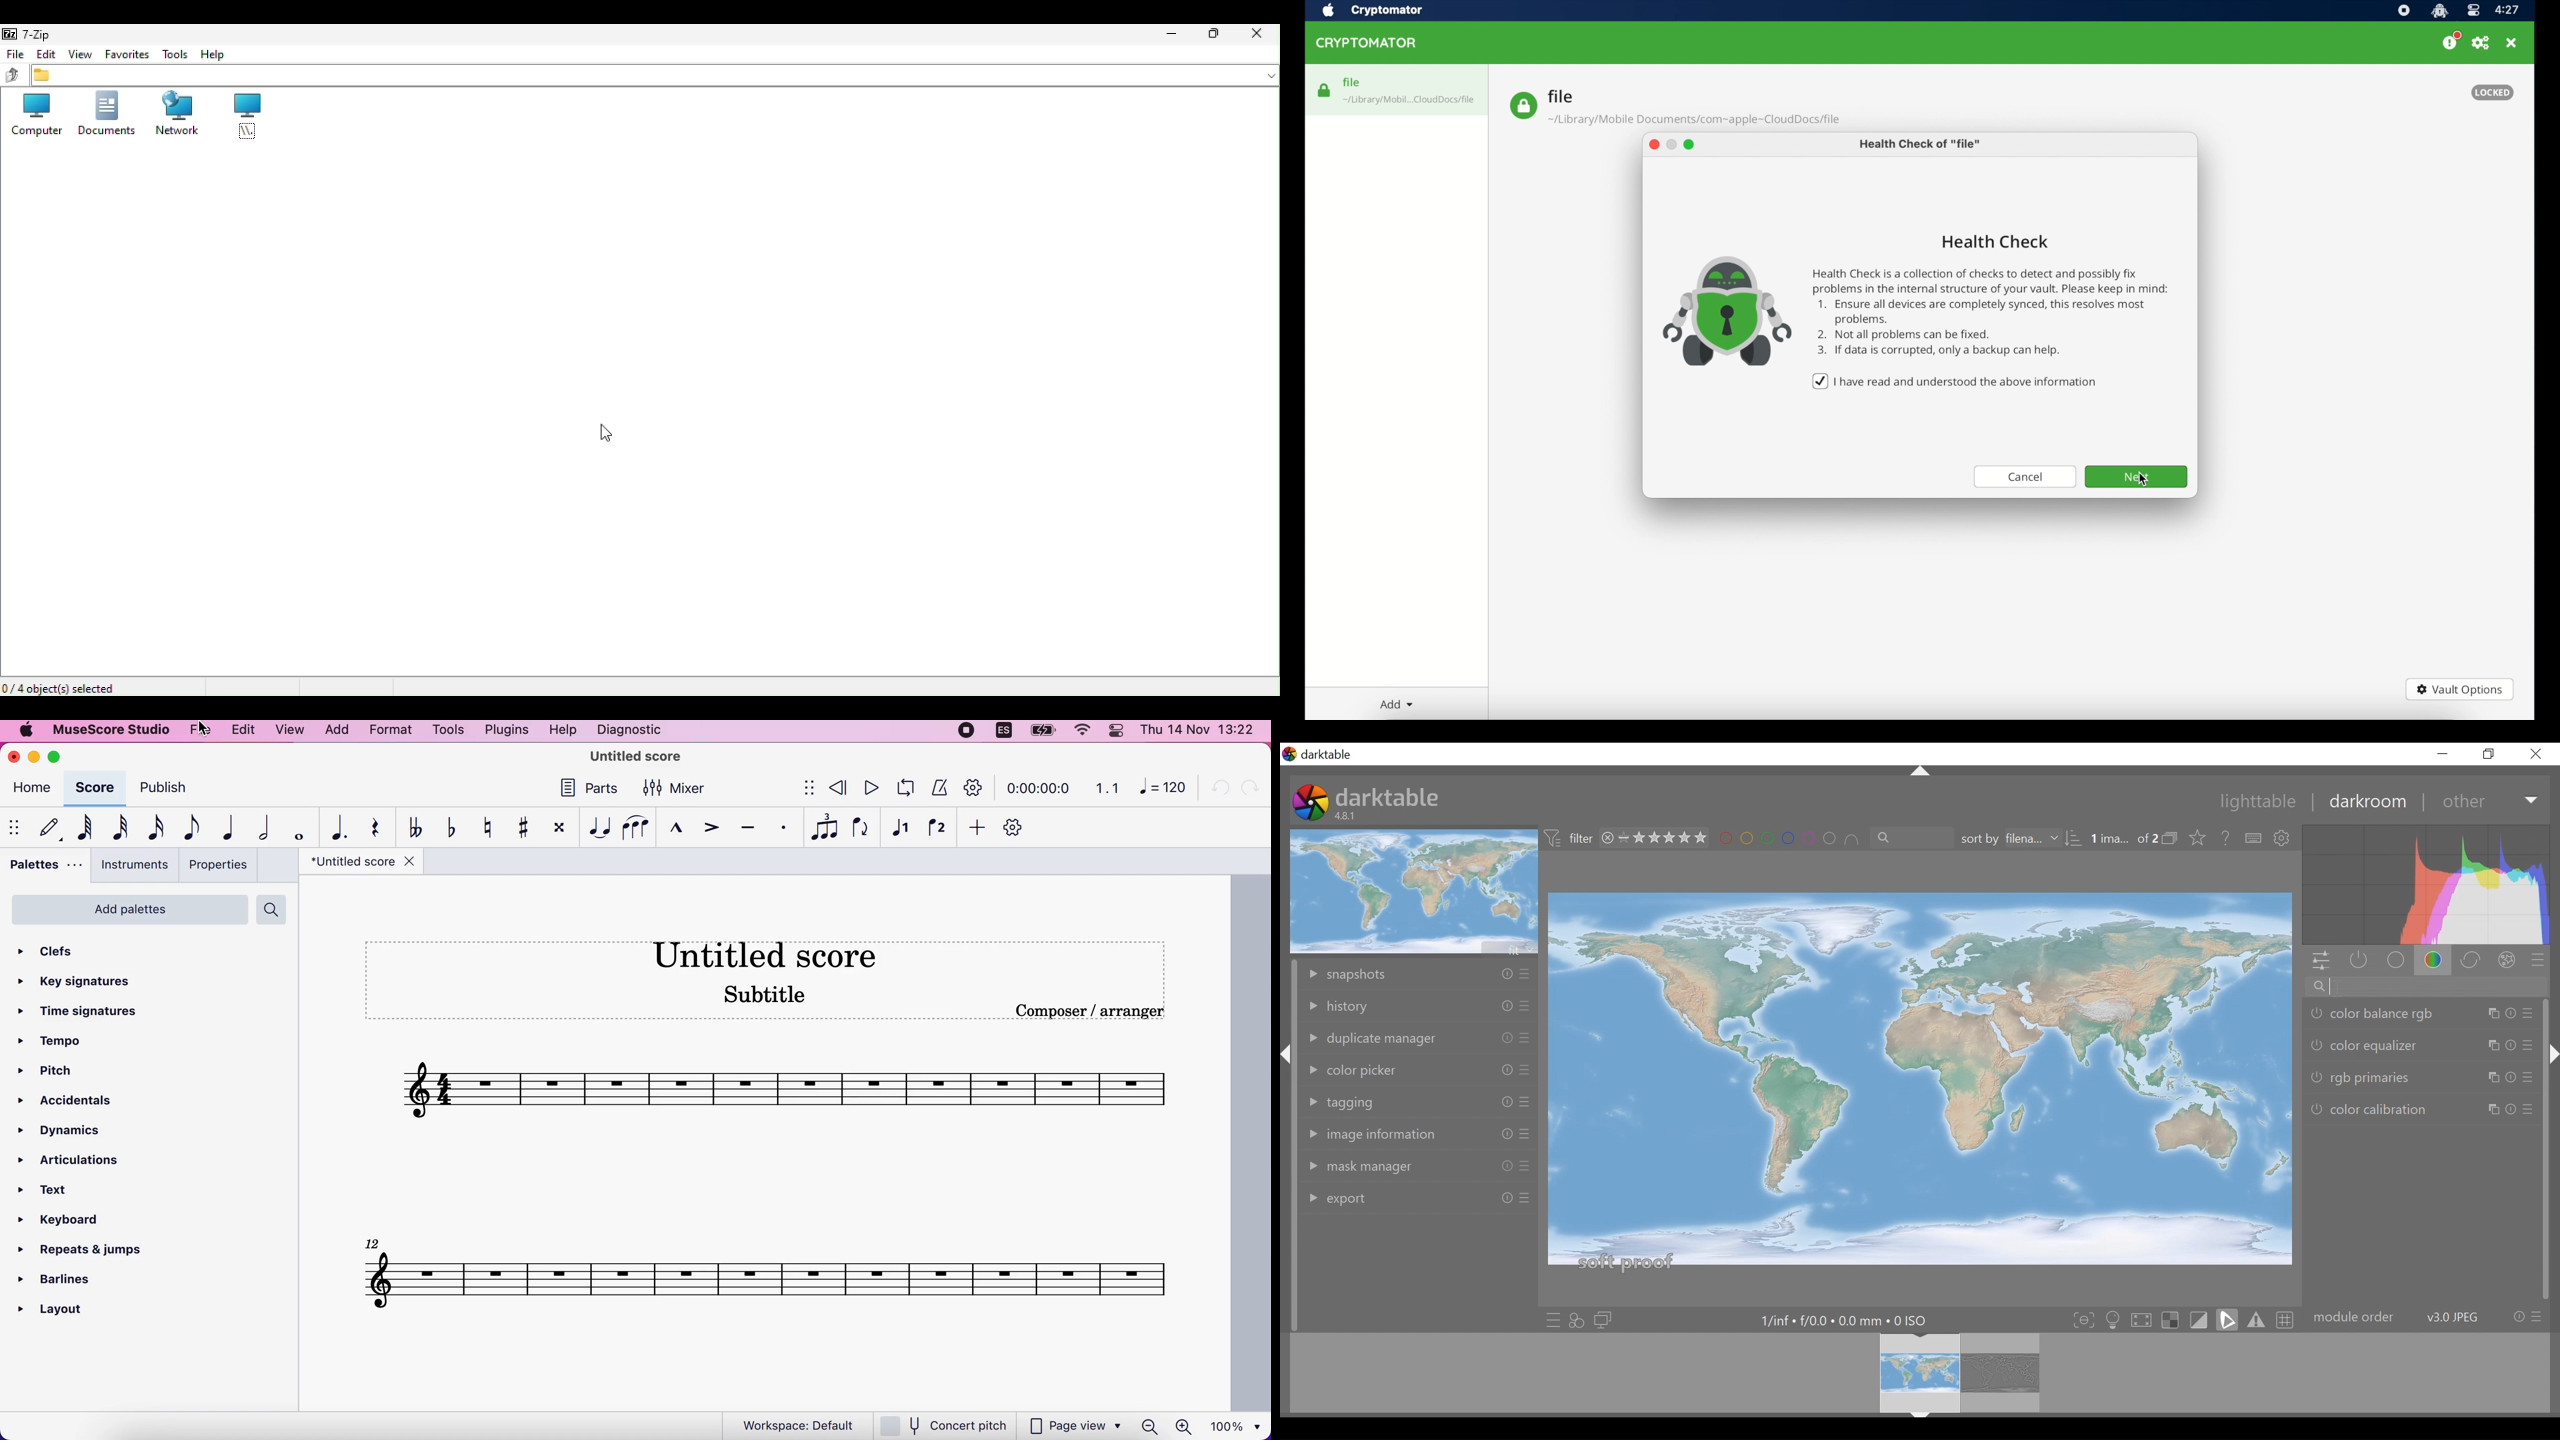 Image resolution: width=2576 pixels, height=1456 pixels. Describe the element at coordinates (1550, 1321) in the screenshot. I see `quick access to presets` at that location.